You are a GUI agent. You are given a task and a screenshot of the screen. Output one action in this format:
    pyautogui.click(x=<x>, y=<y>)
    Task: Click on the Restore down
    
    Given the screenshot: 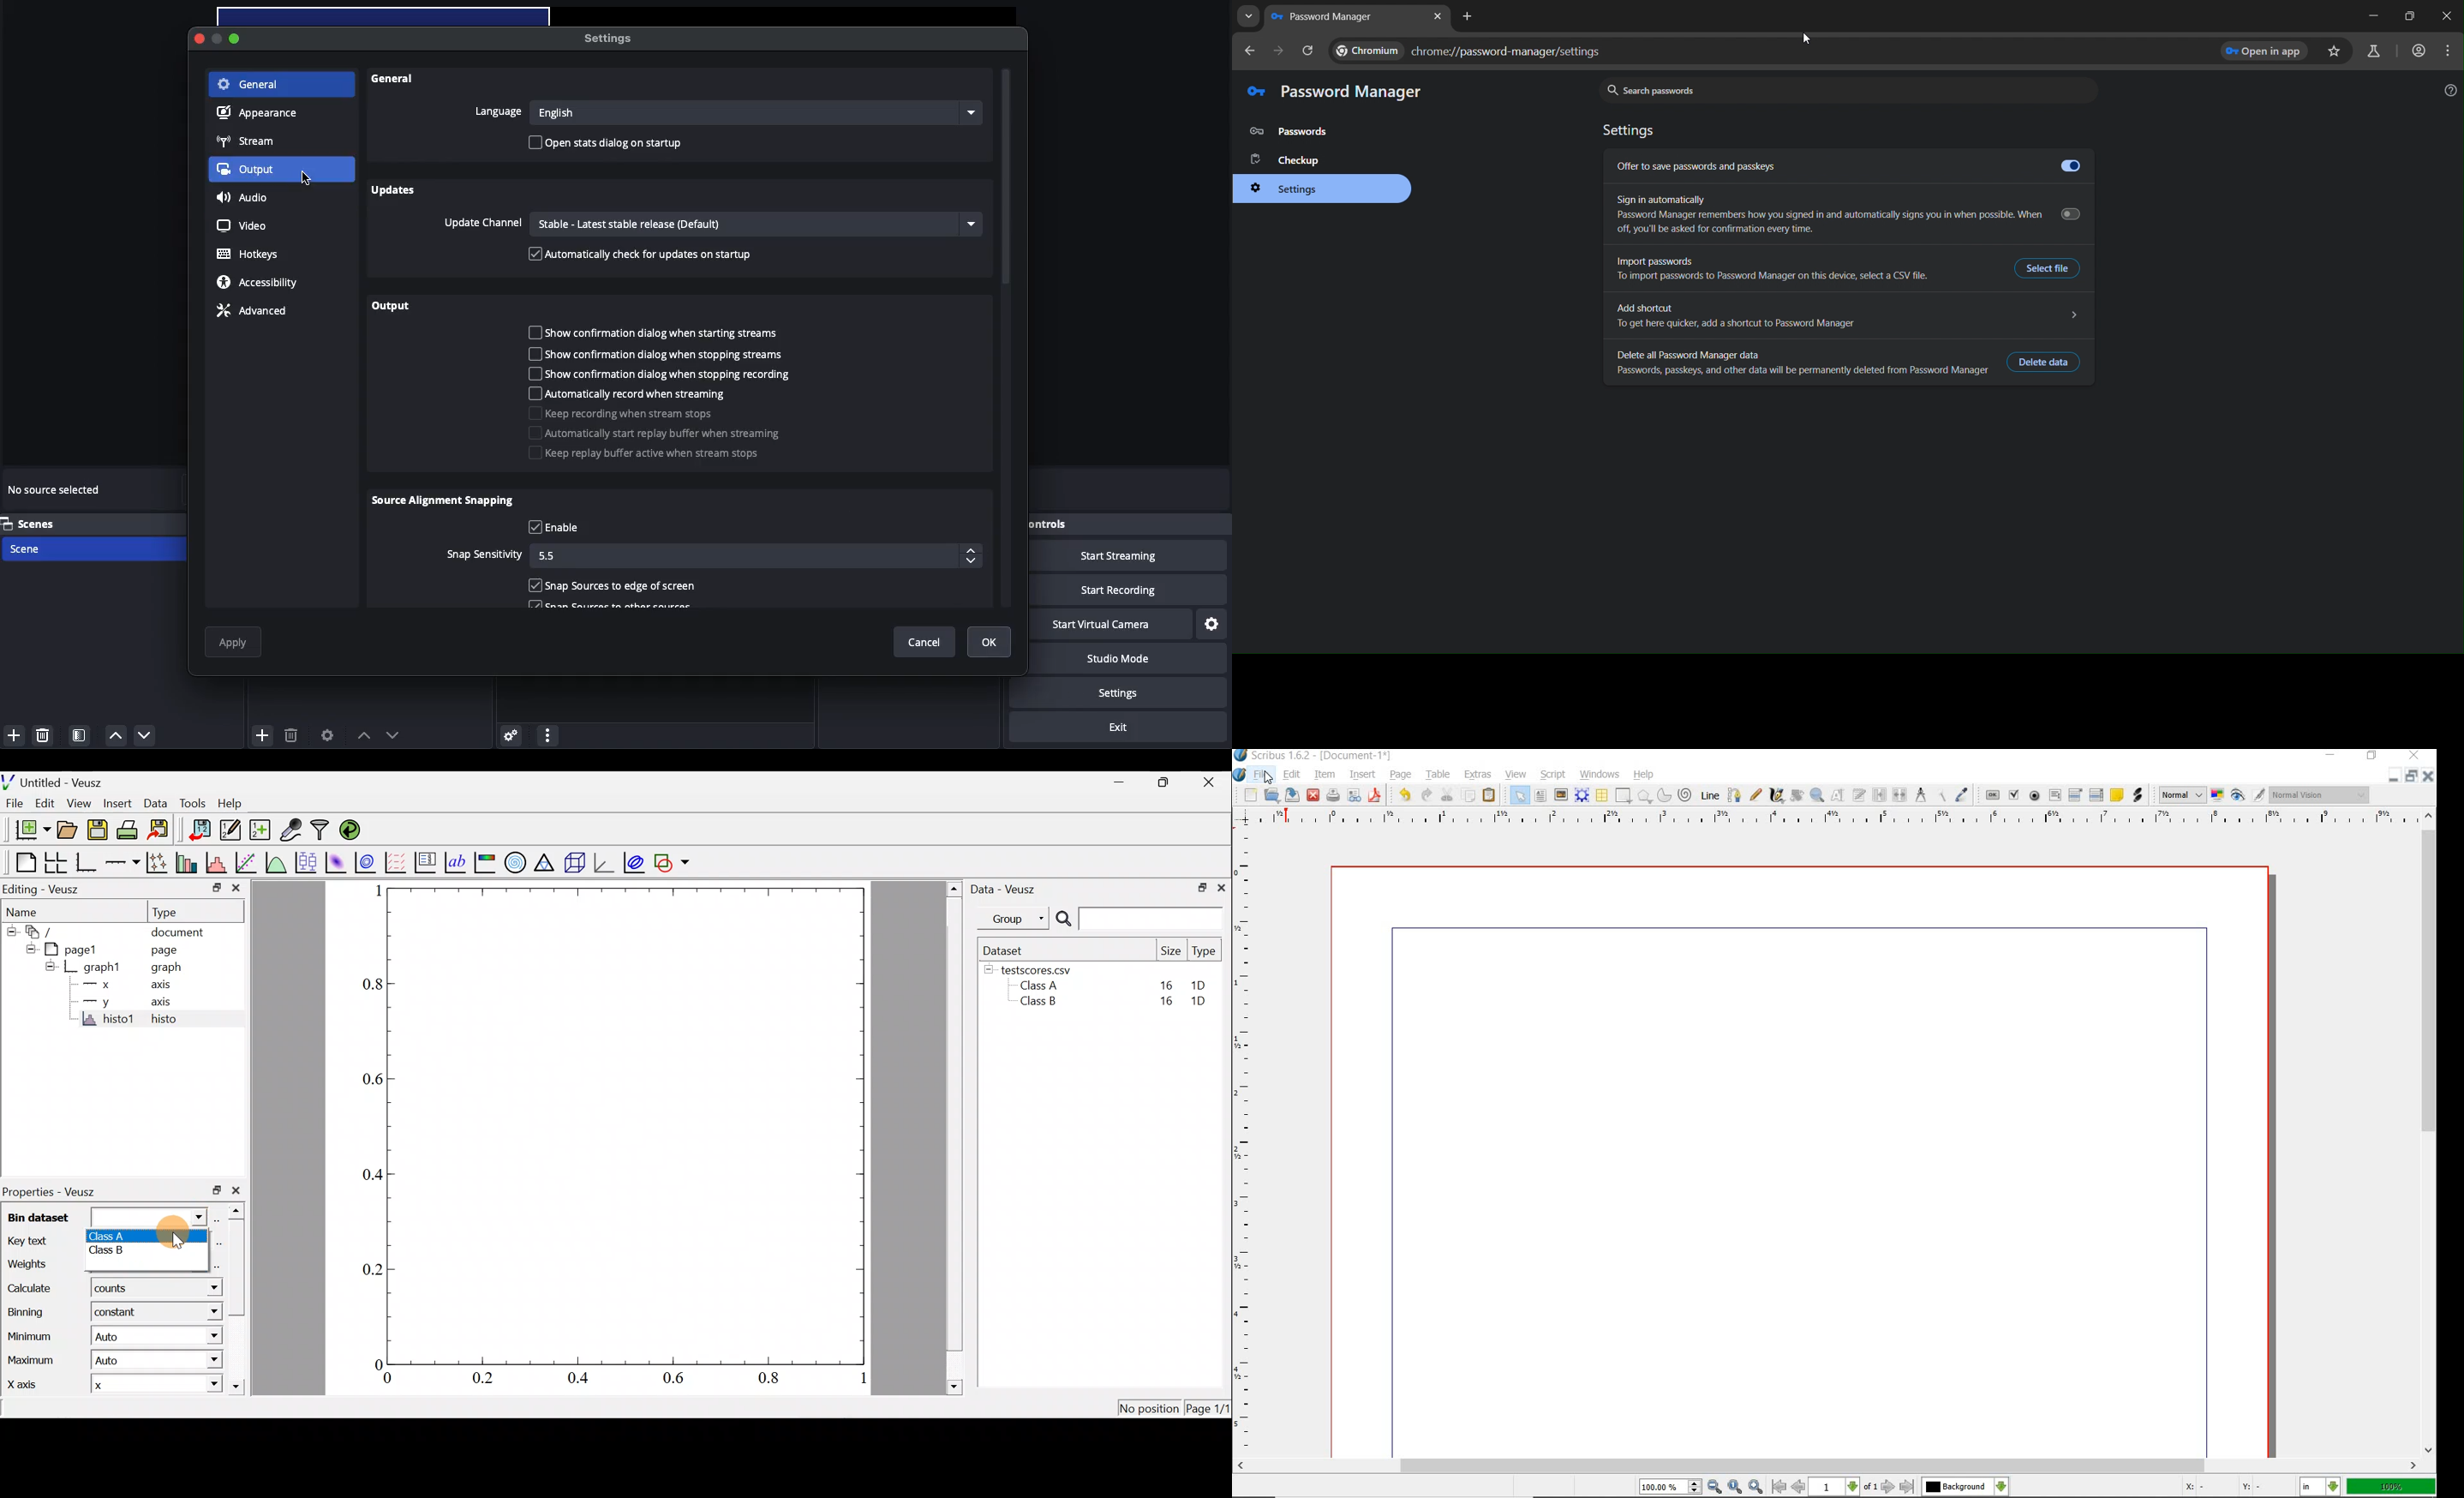 What is the action you would take?
    pyautogui.click(x=1201, y=889)
    